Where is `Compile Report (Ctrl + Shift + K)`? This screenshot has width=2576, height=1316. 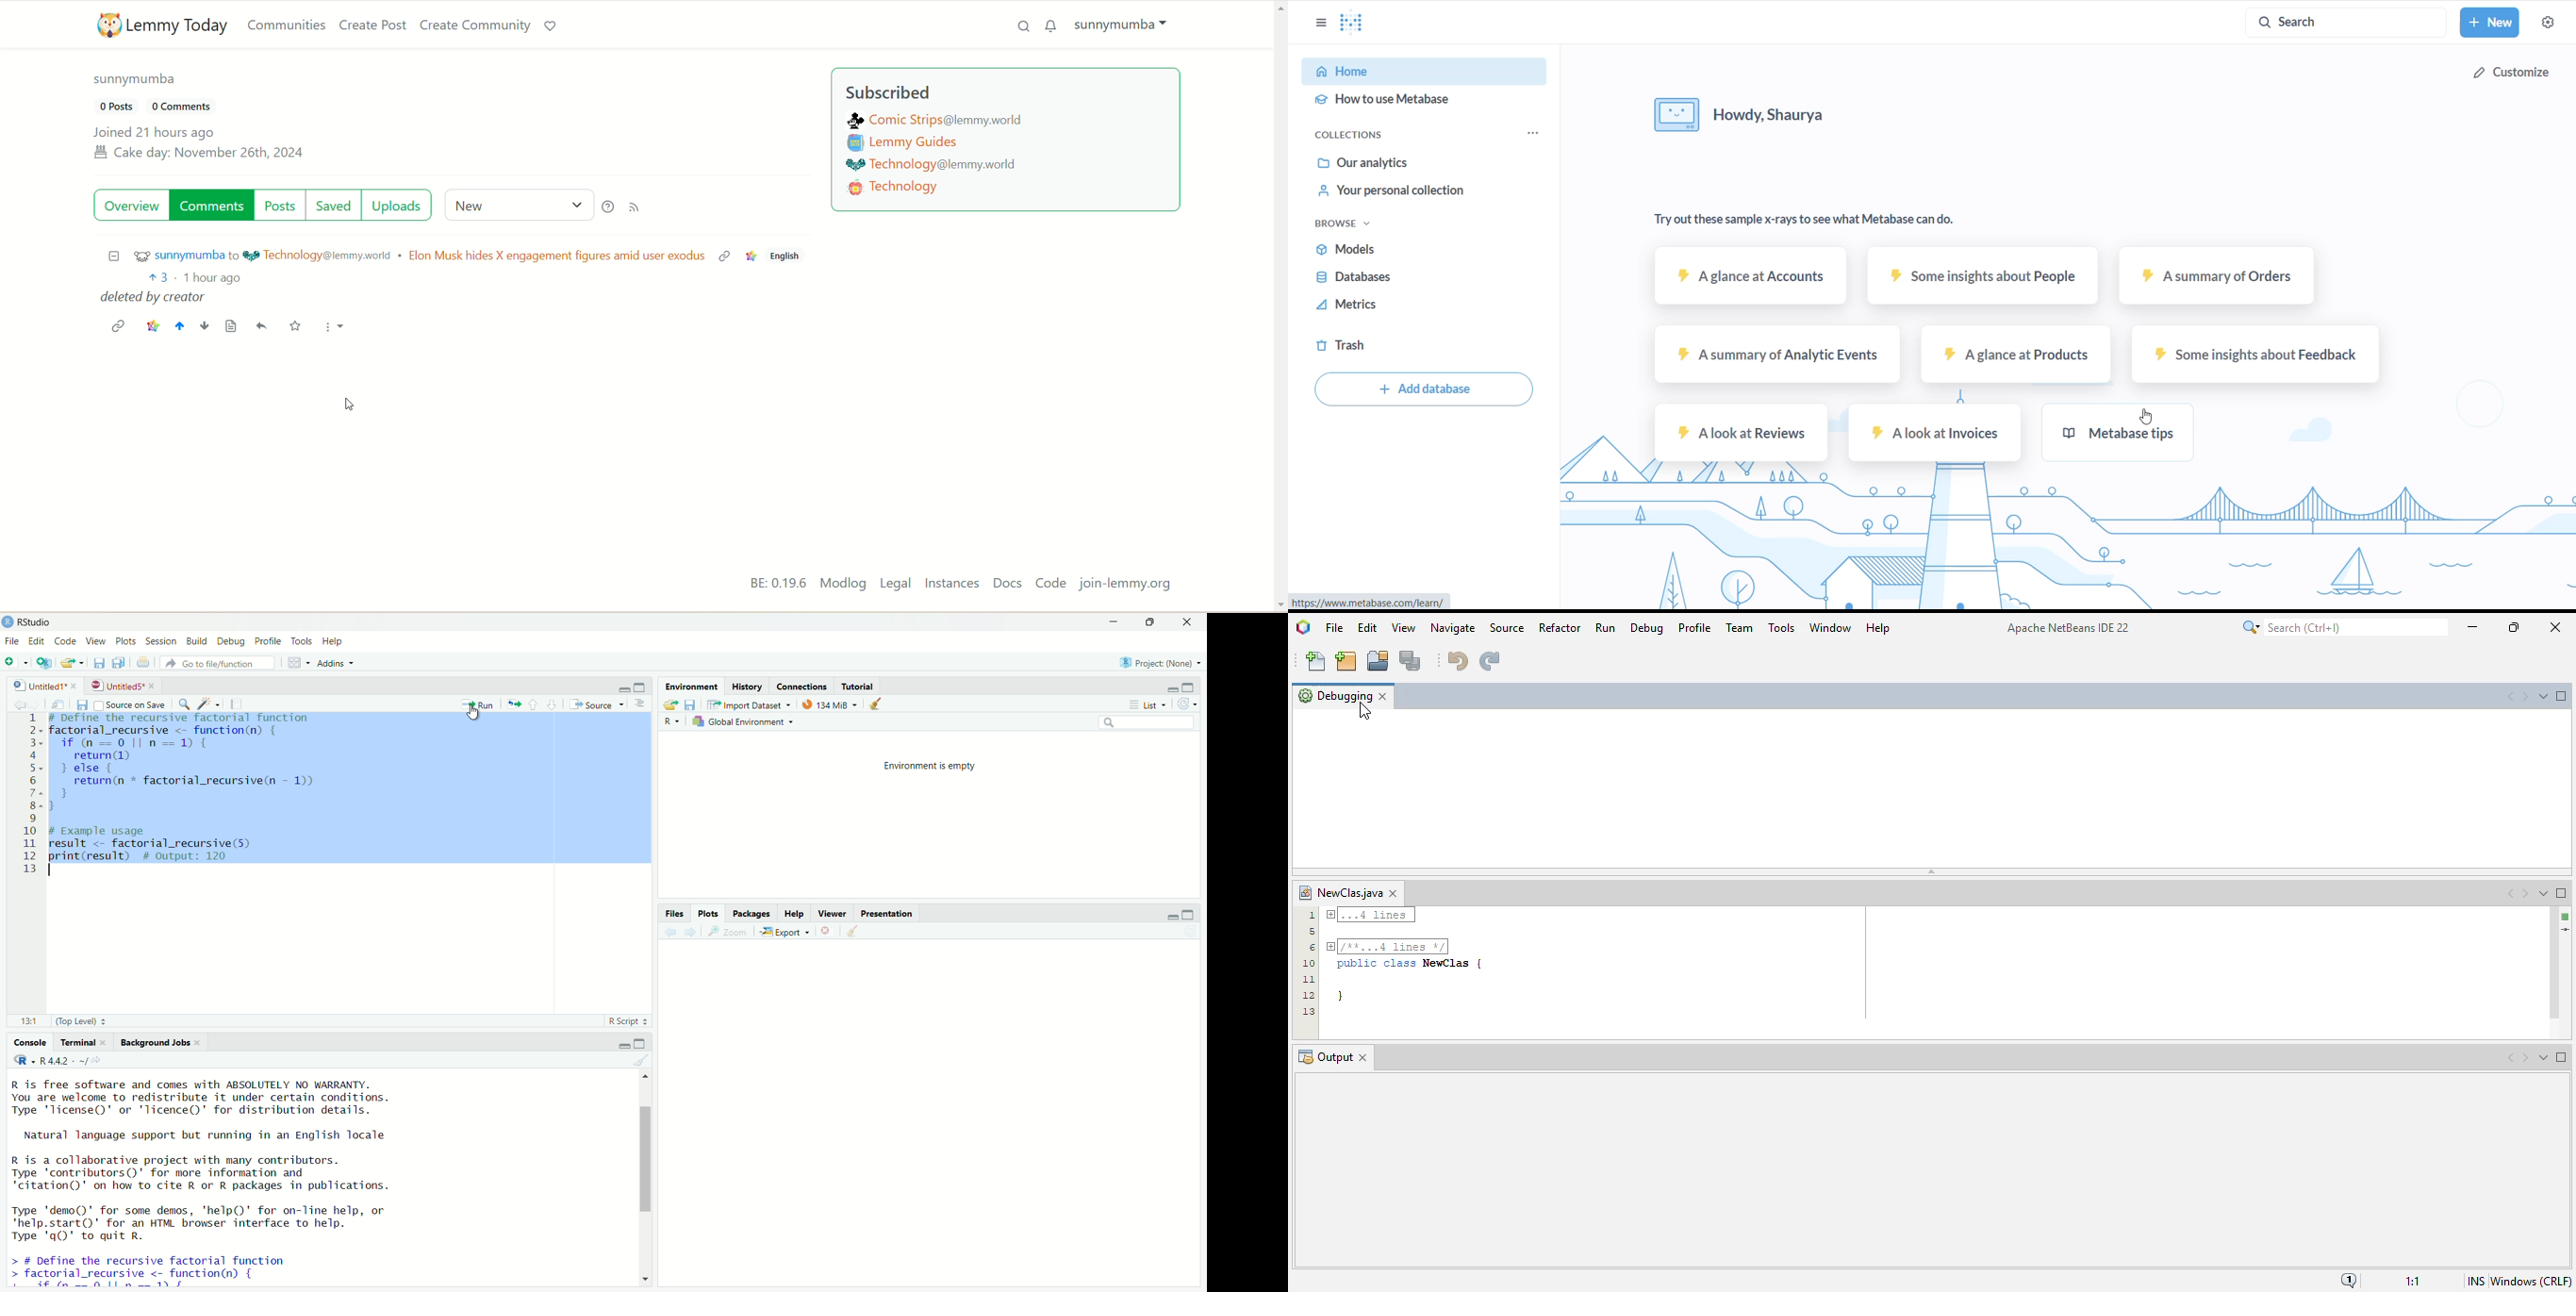 Compile Report (Ctrl + Shift + K) is located at coordinates (239, 703).